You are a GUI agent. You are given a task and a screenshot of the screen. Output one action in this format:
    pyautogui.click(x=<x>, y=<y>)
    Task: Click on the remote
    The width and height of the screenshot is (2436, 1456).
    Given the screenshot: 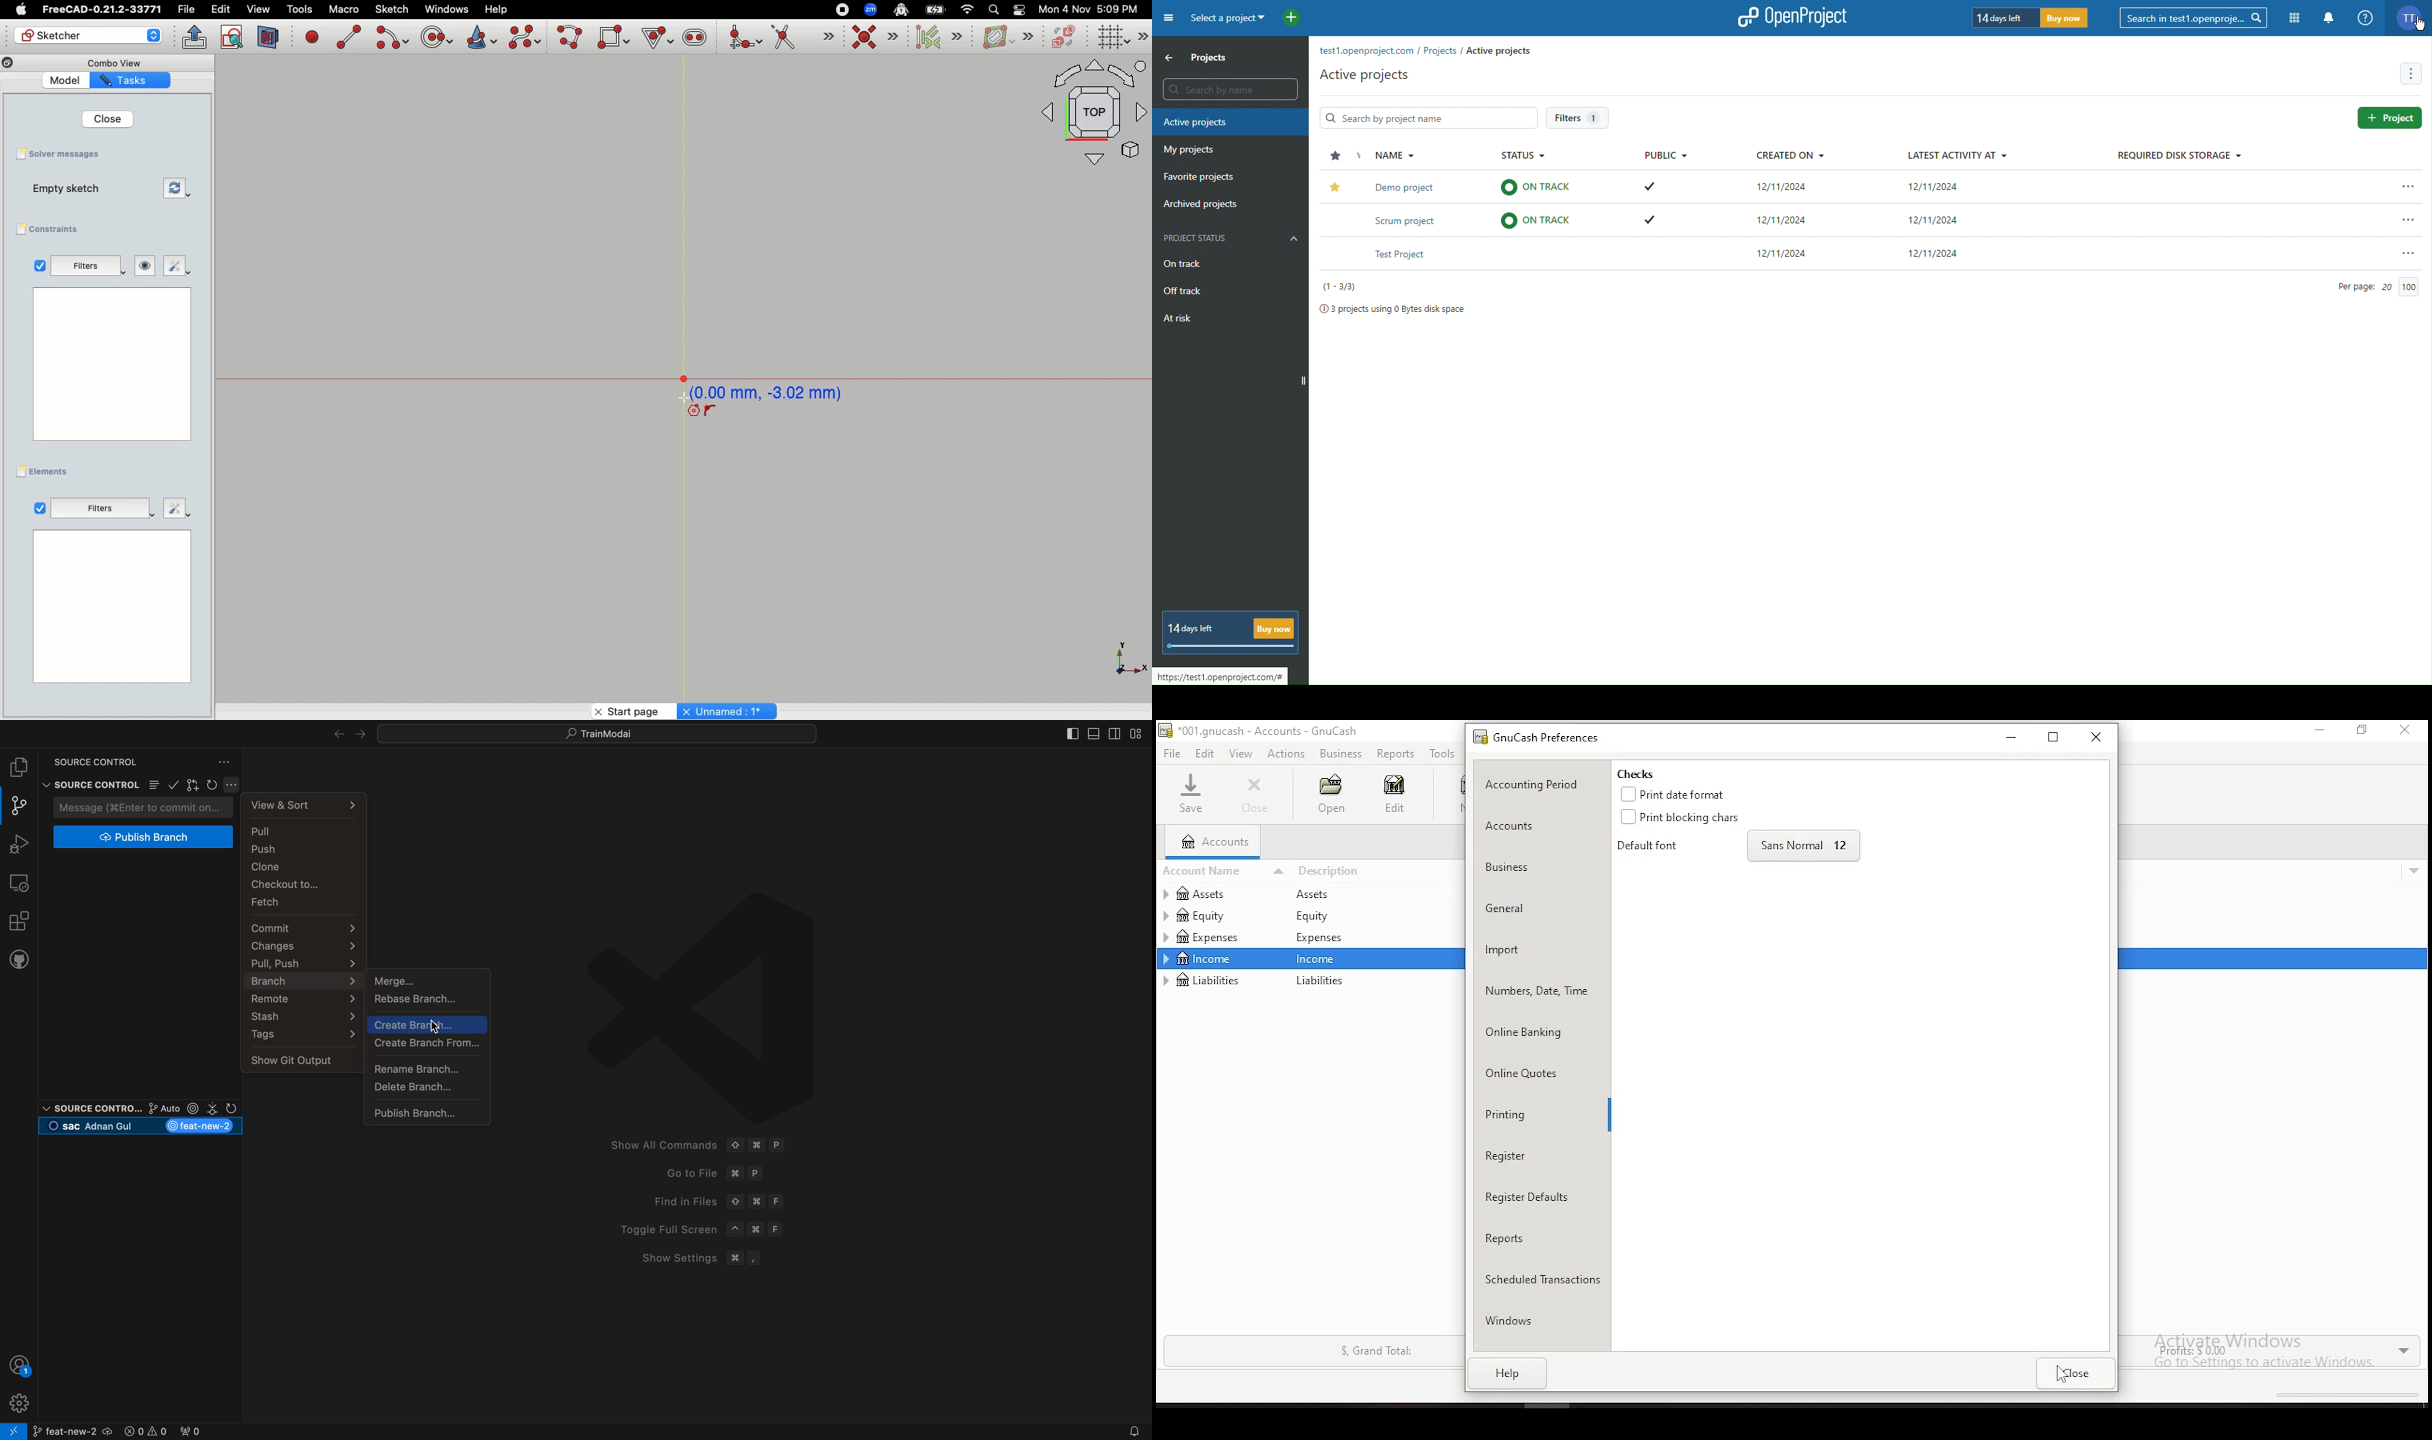 What is the action you would take?
    pyautogui.click(x=20, y=882)
    